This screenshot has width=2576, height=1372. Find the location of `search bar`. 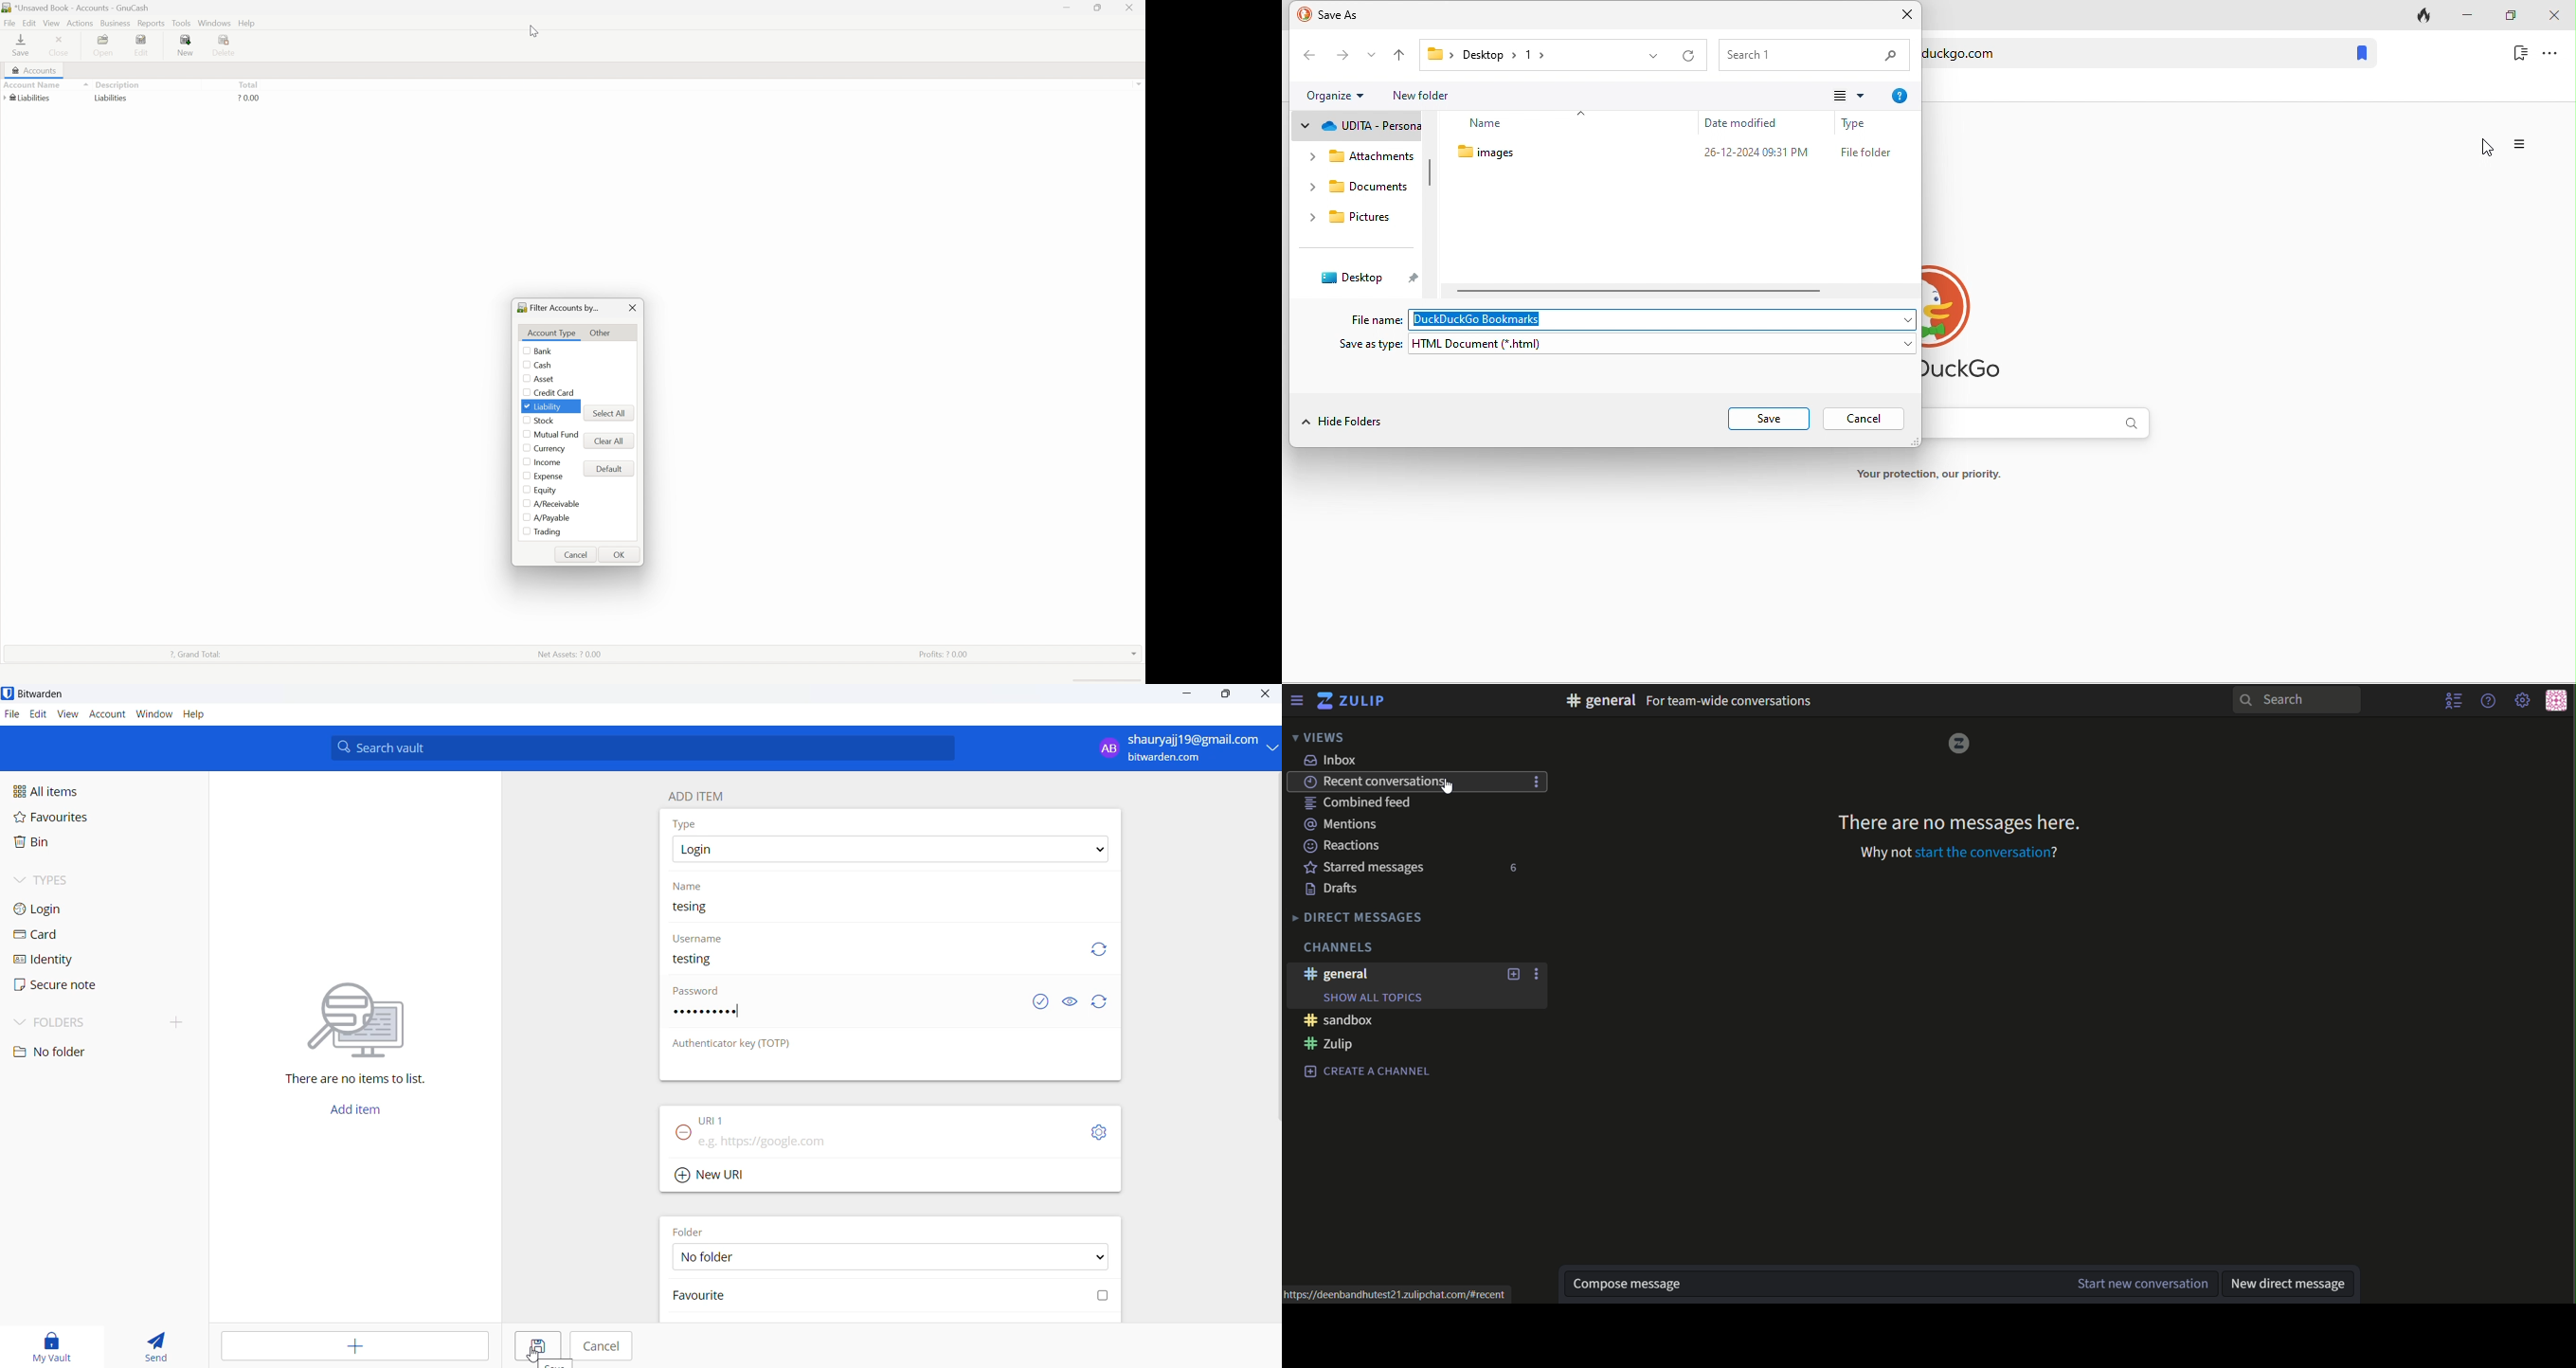

search bar is located at coordinates (2046, 428).